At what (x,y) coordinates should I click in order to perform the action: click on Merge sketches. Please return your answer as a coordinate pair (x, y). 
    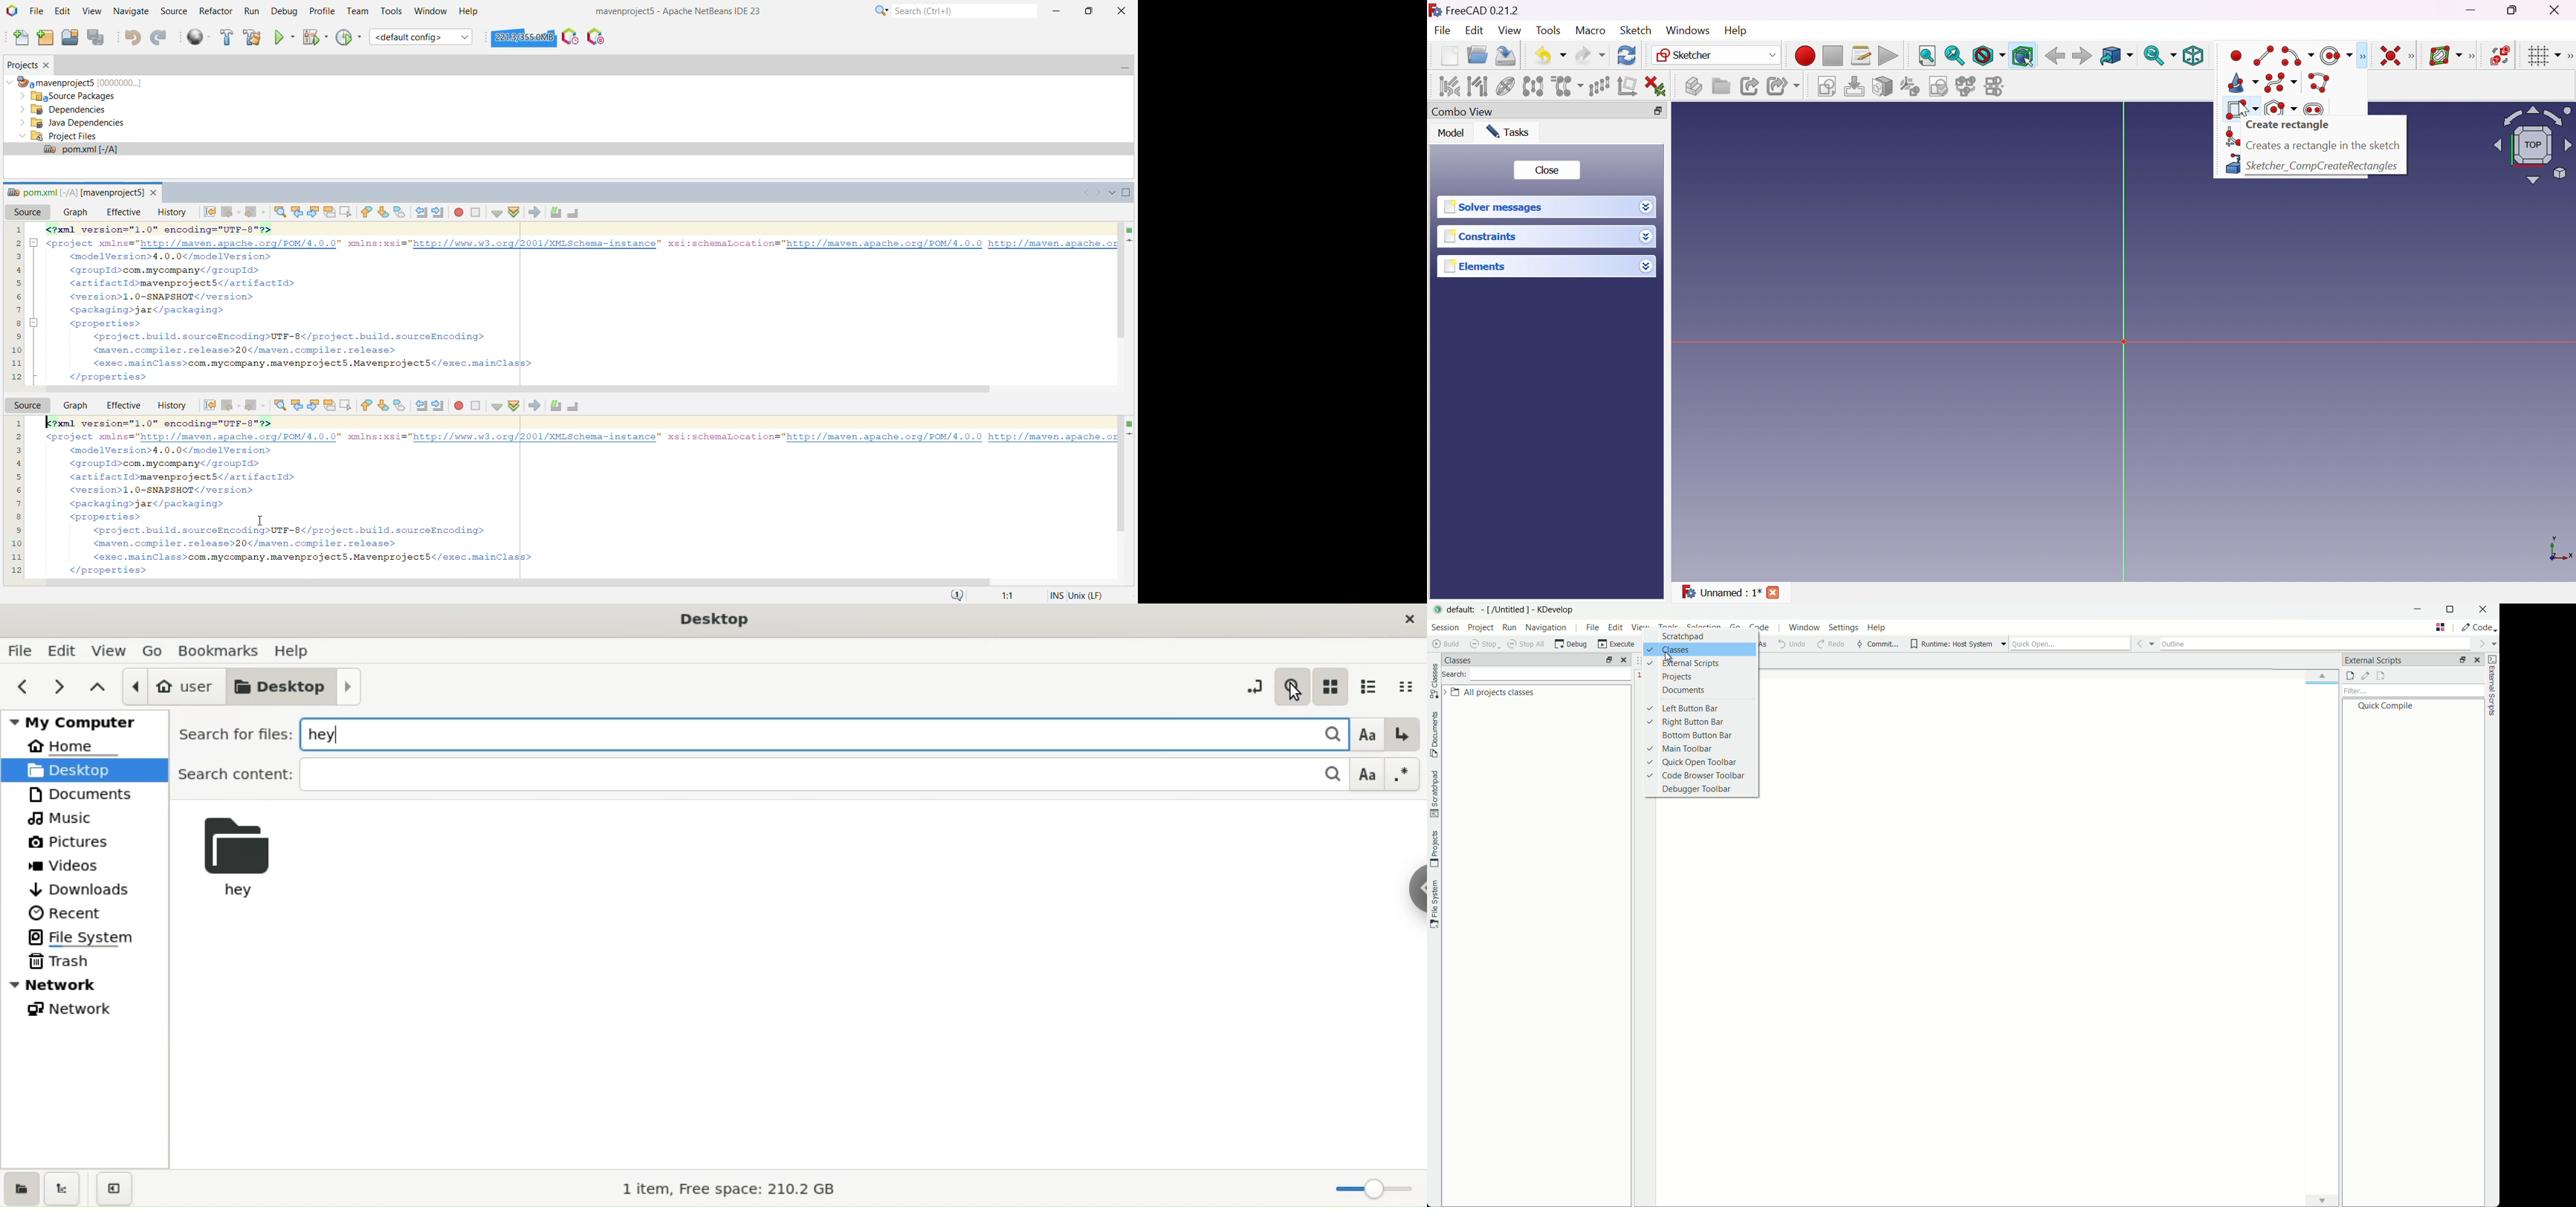
    Looking at the image, I should click on (1966, 87).